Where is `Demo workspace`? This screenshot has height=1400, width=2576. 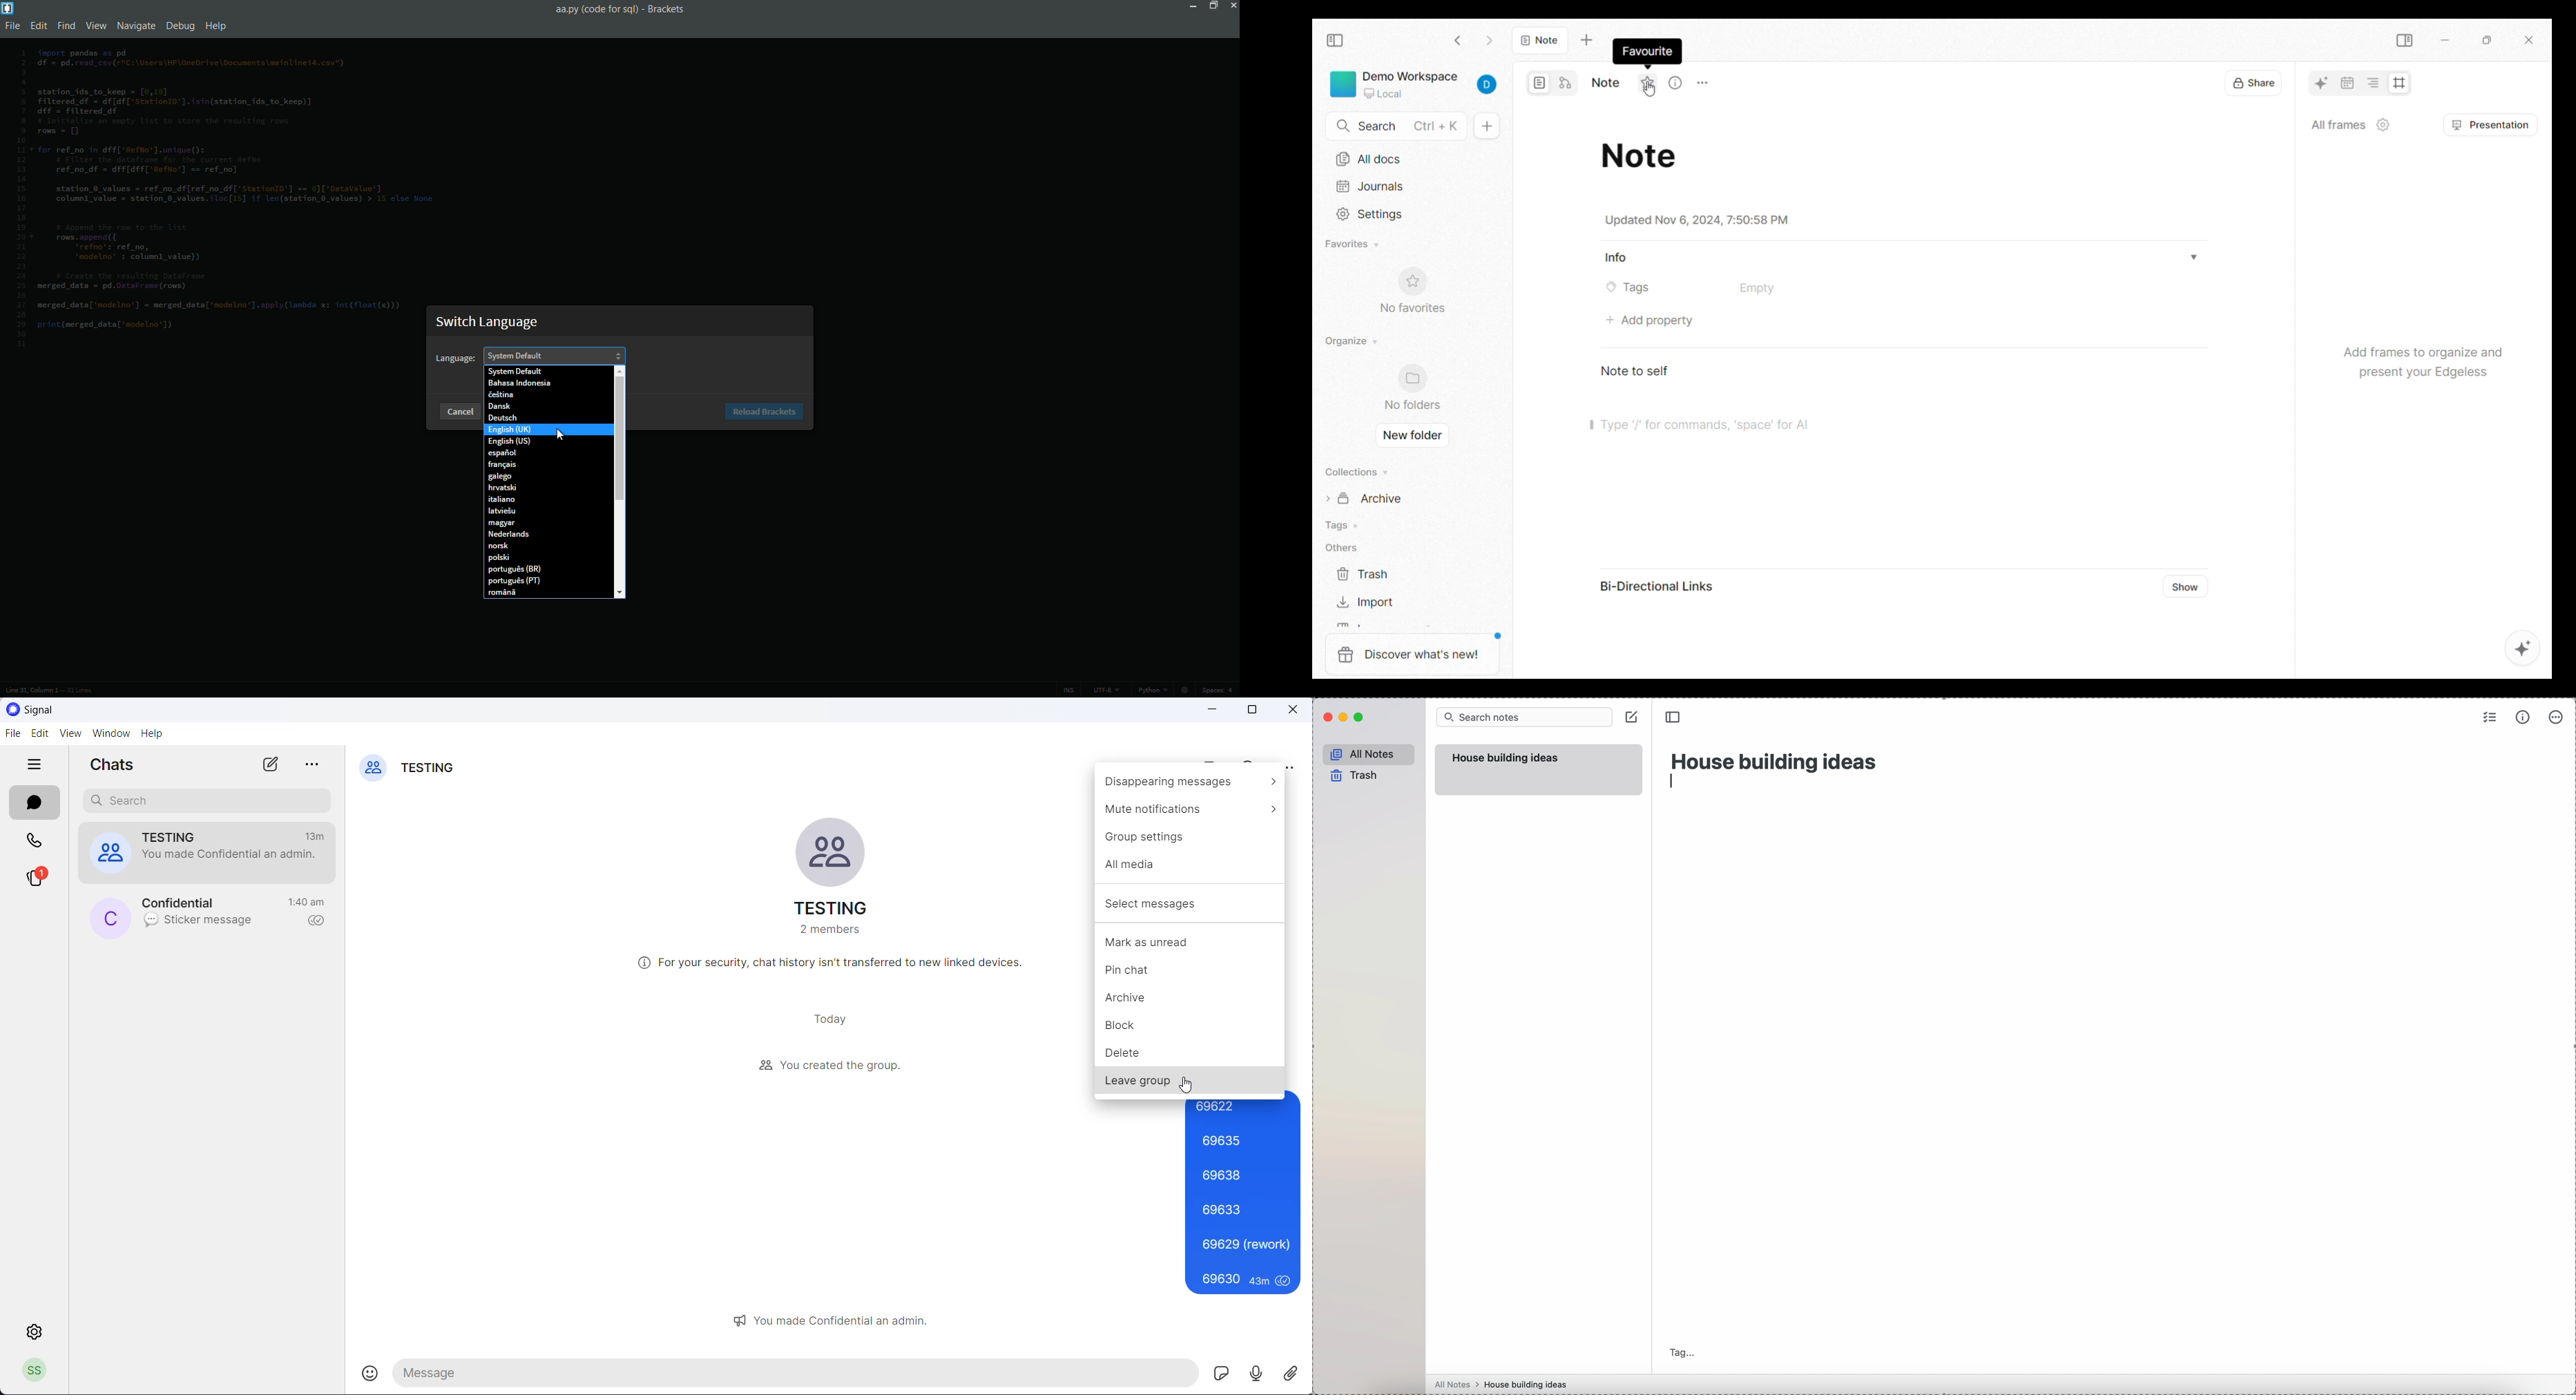
Demo workspace is located at coordinates (1417, 85).